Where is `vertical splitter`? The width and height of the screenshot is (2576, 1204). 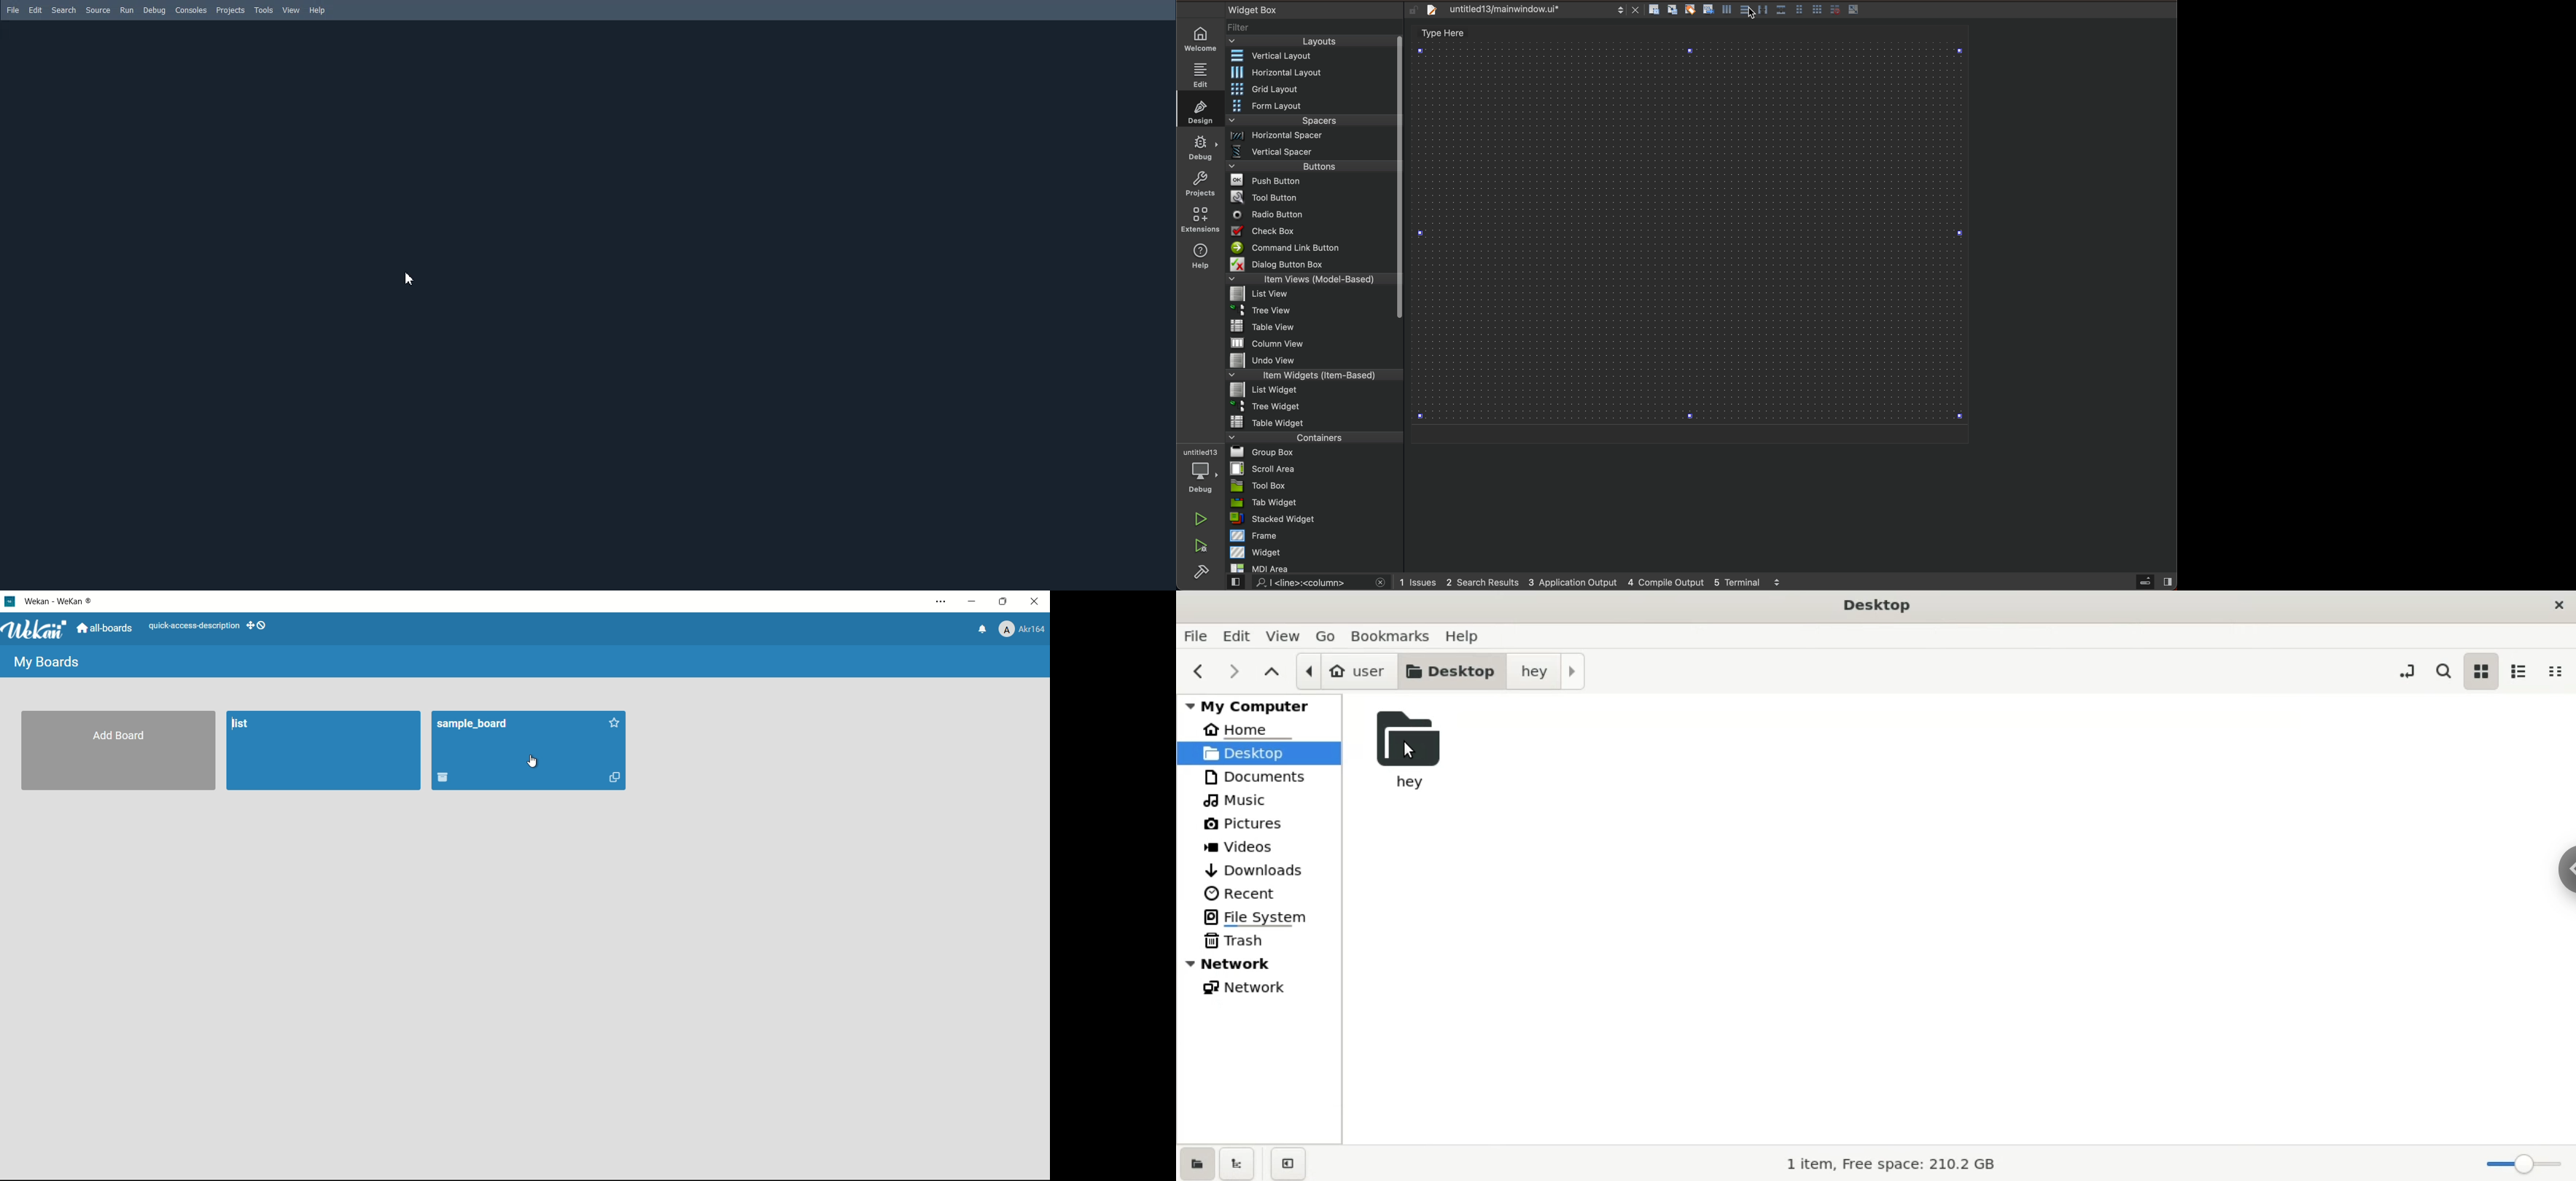 vertical splitter is located at coordinates (1764, 9).